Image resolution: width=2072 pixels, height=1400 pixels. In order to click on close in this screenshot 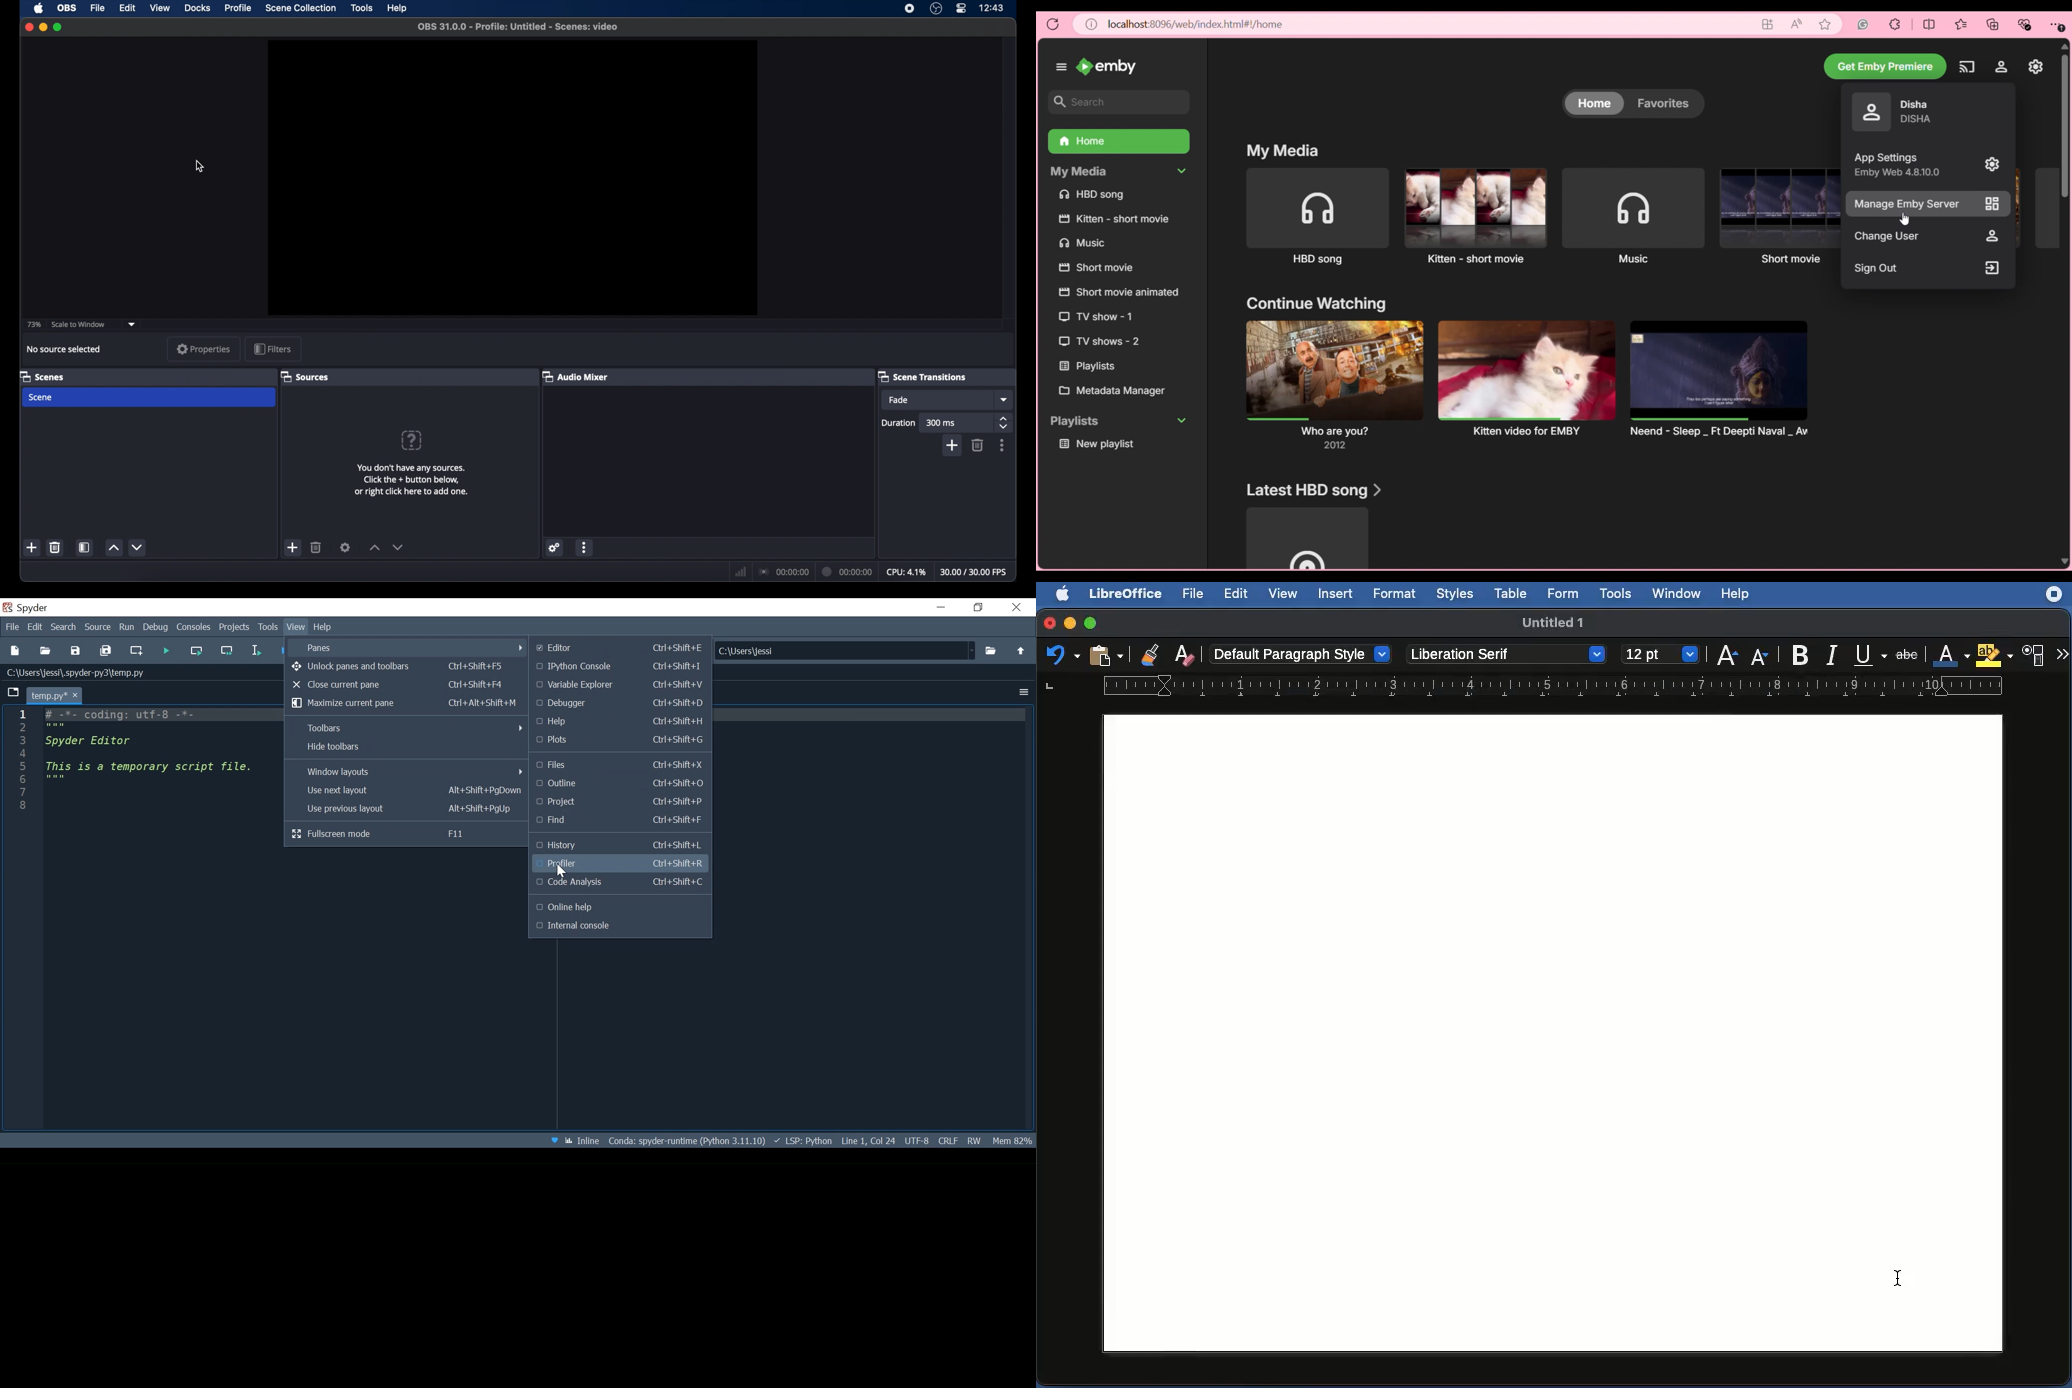, I will do `click(29, 27)`.